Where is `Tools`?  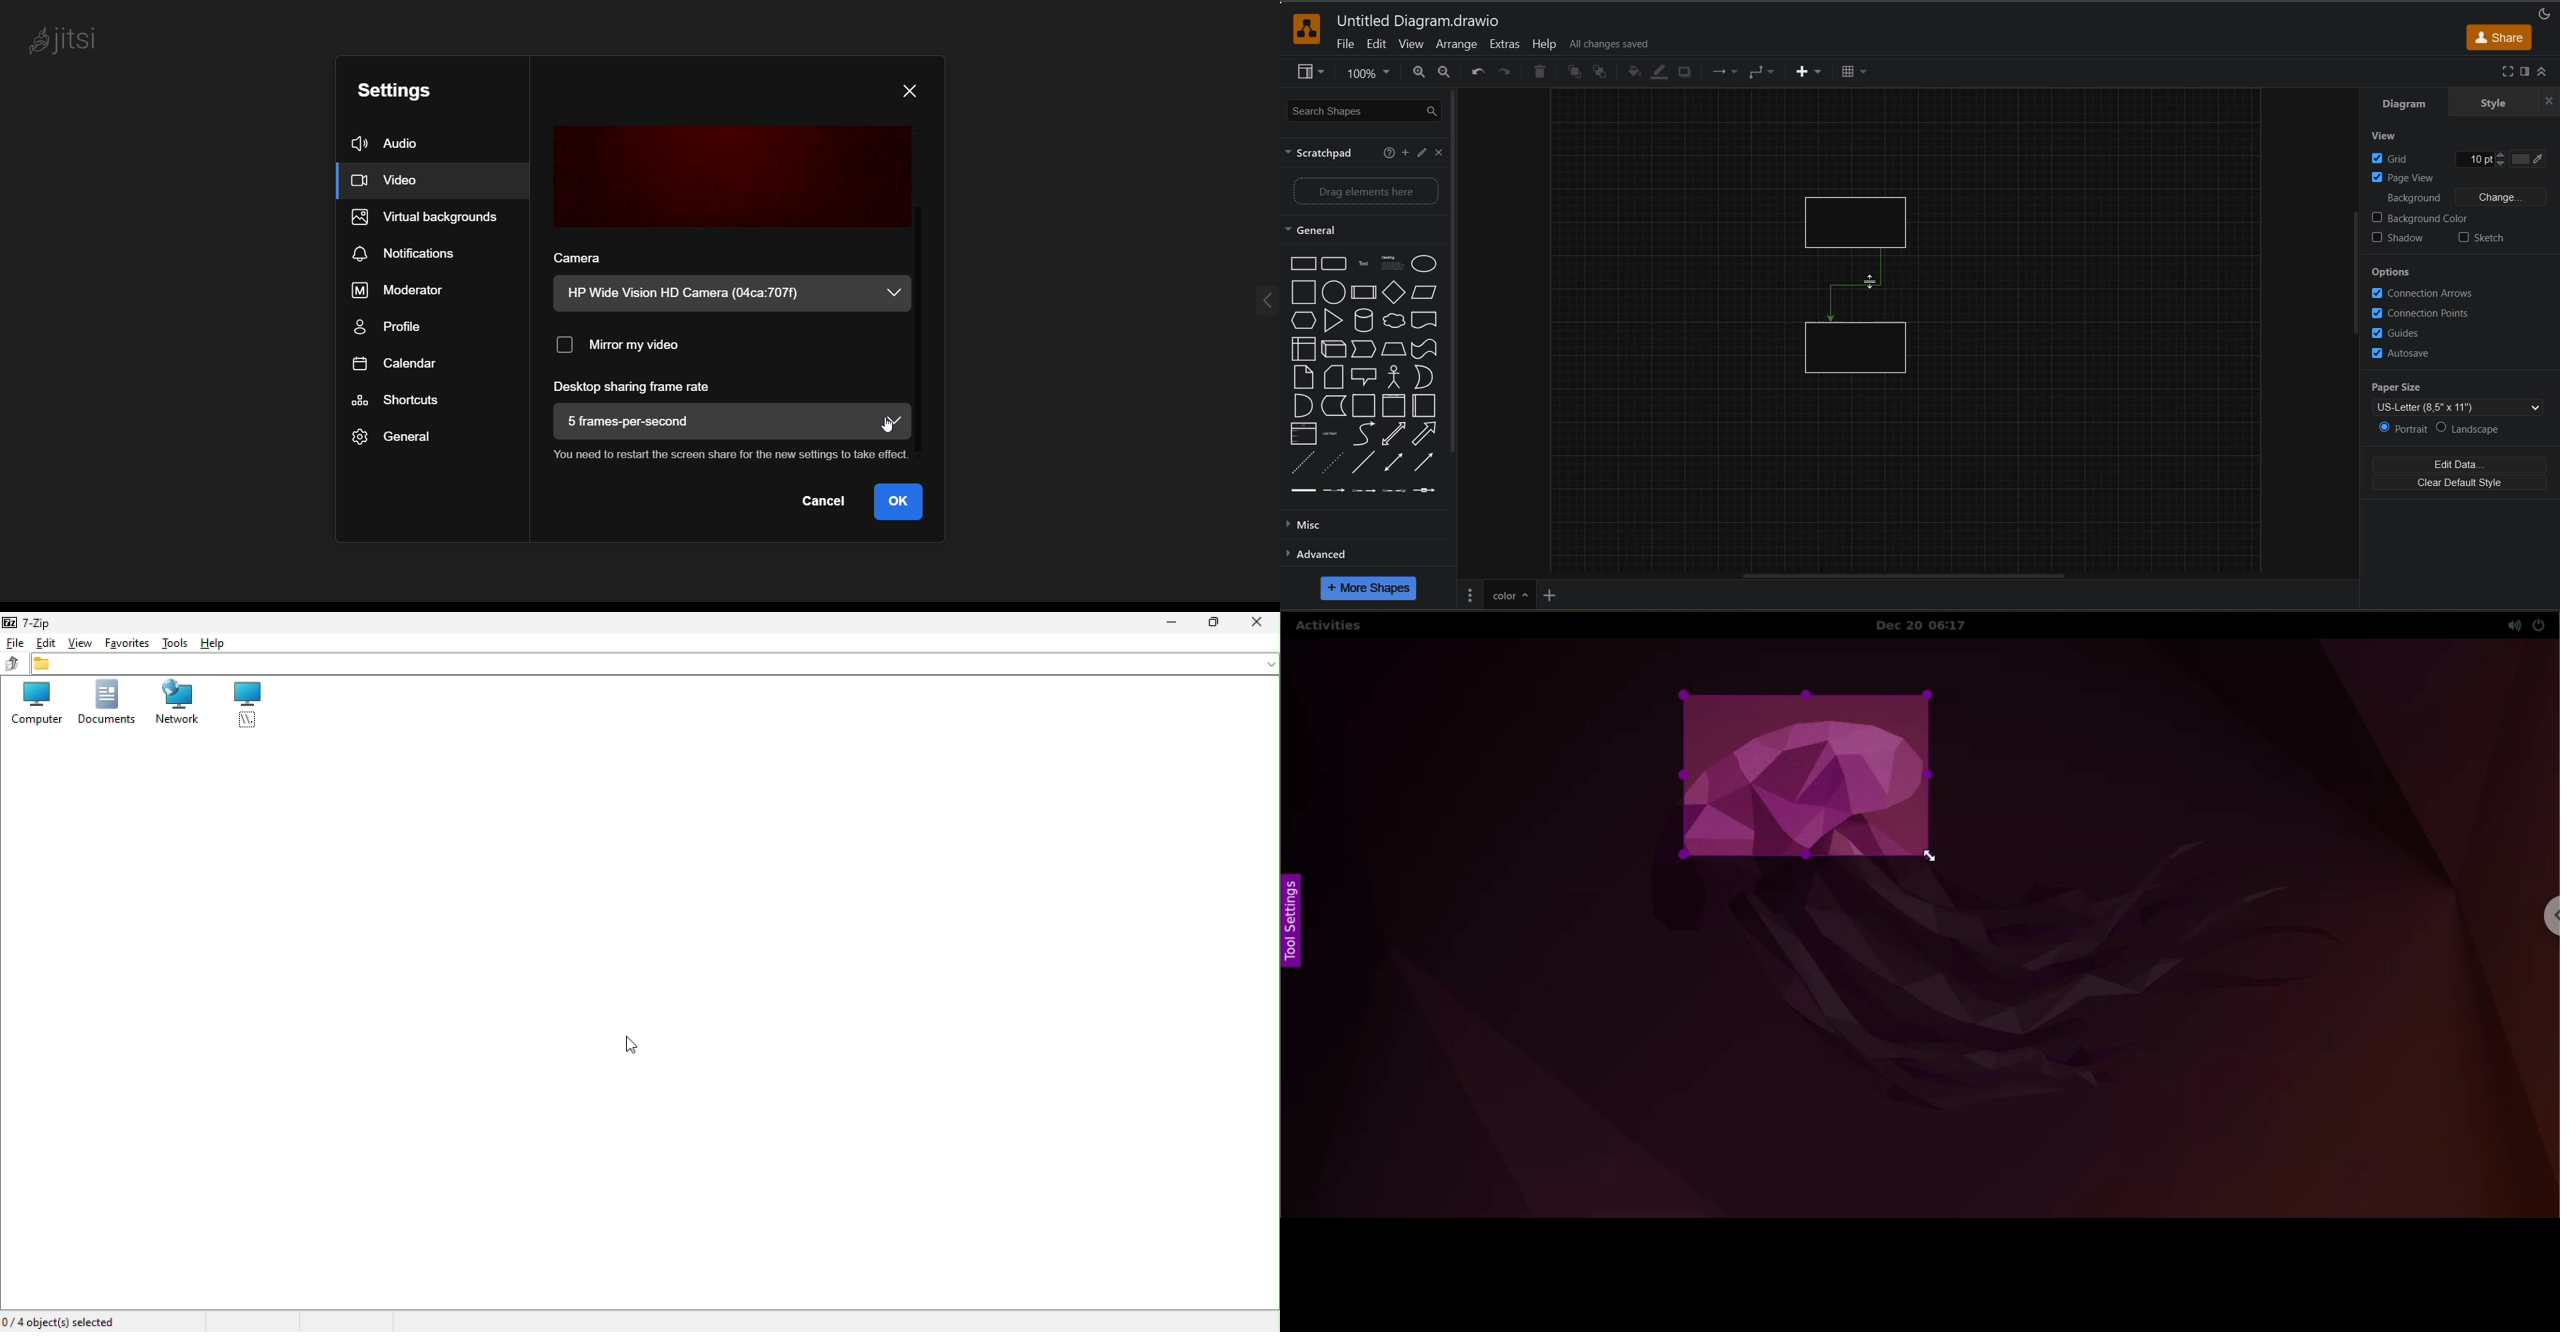 Tools is located at coordinates (174, 642).